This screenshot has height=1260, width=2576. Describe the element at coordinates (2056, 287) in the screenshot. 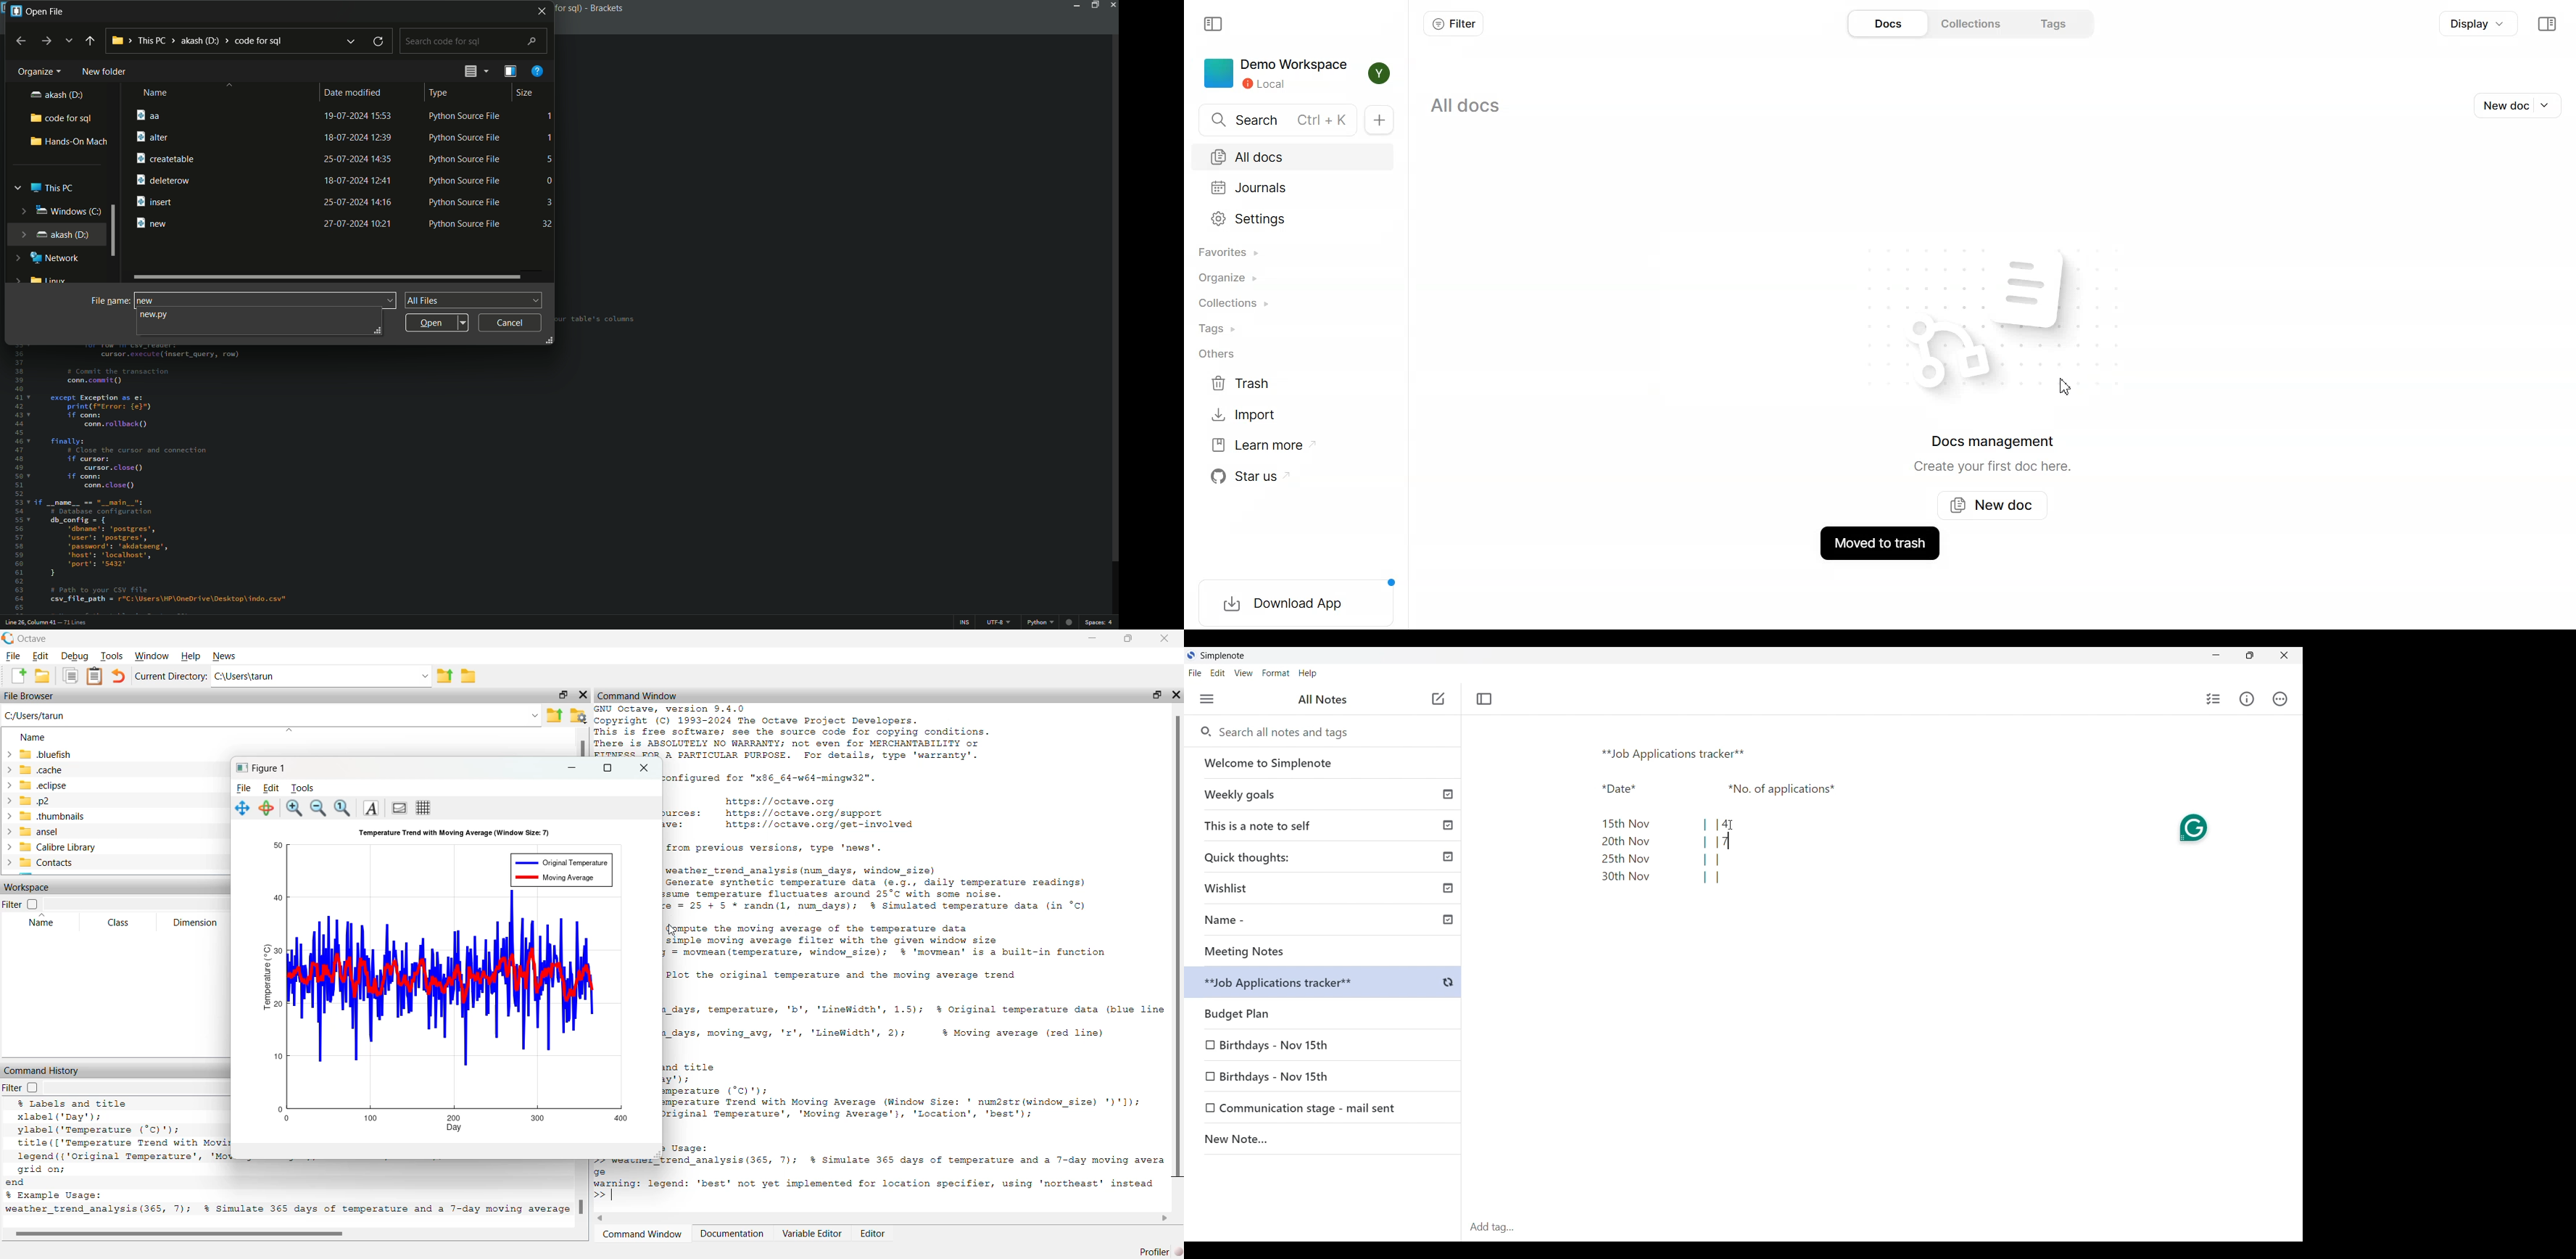

I see `file logo` at that location.